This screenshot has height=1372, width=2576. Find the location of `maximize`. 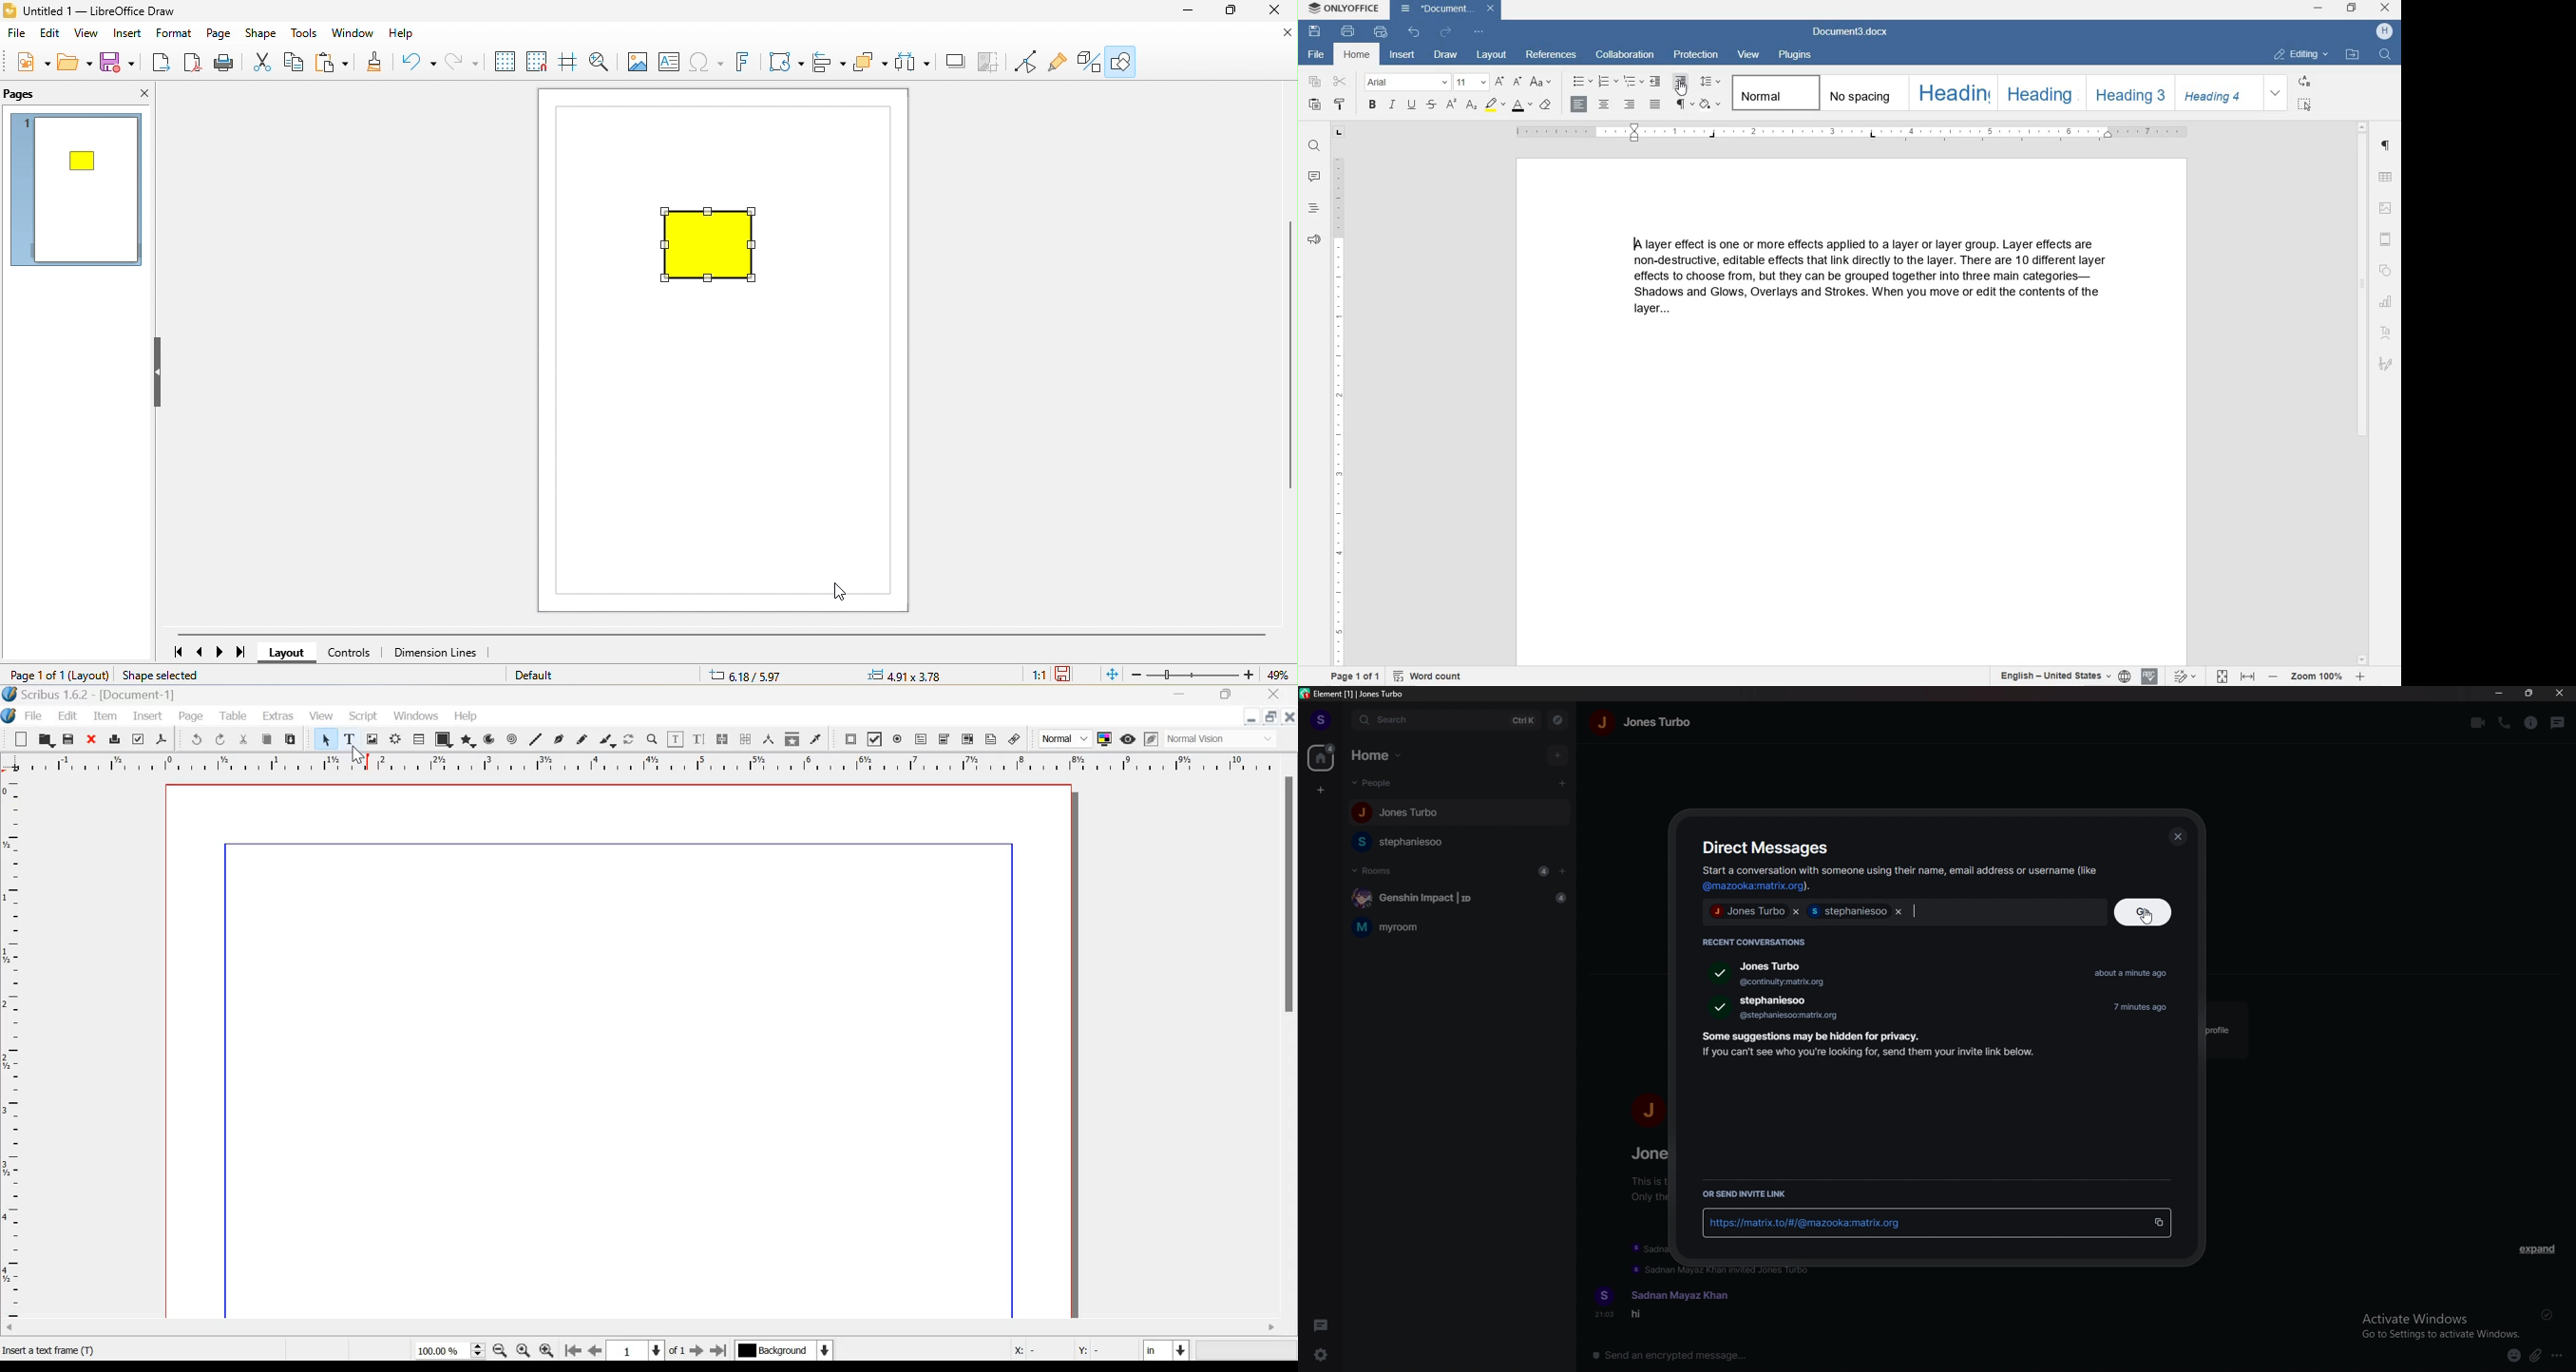

maximize is located at coordinates (1231, 11).